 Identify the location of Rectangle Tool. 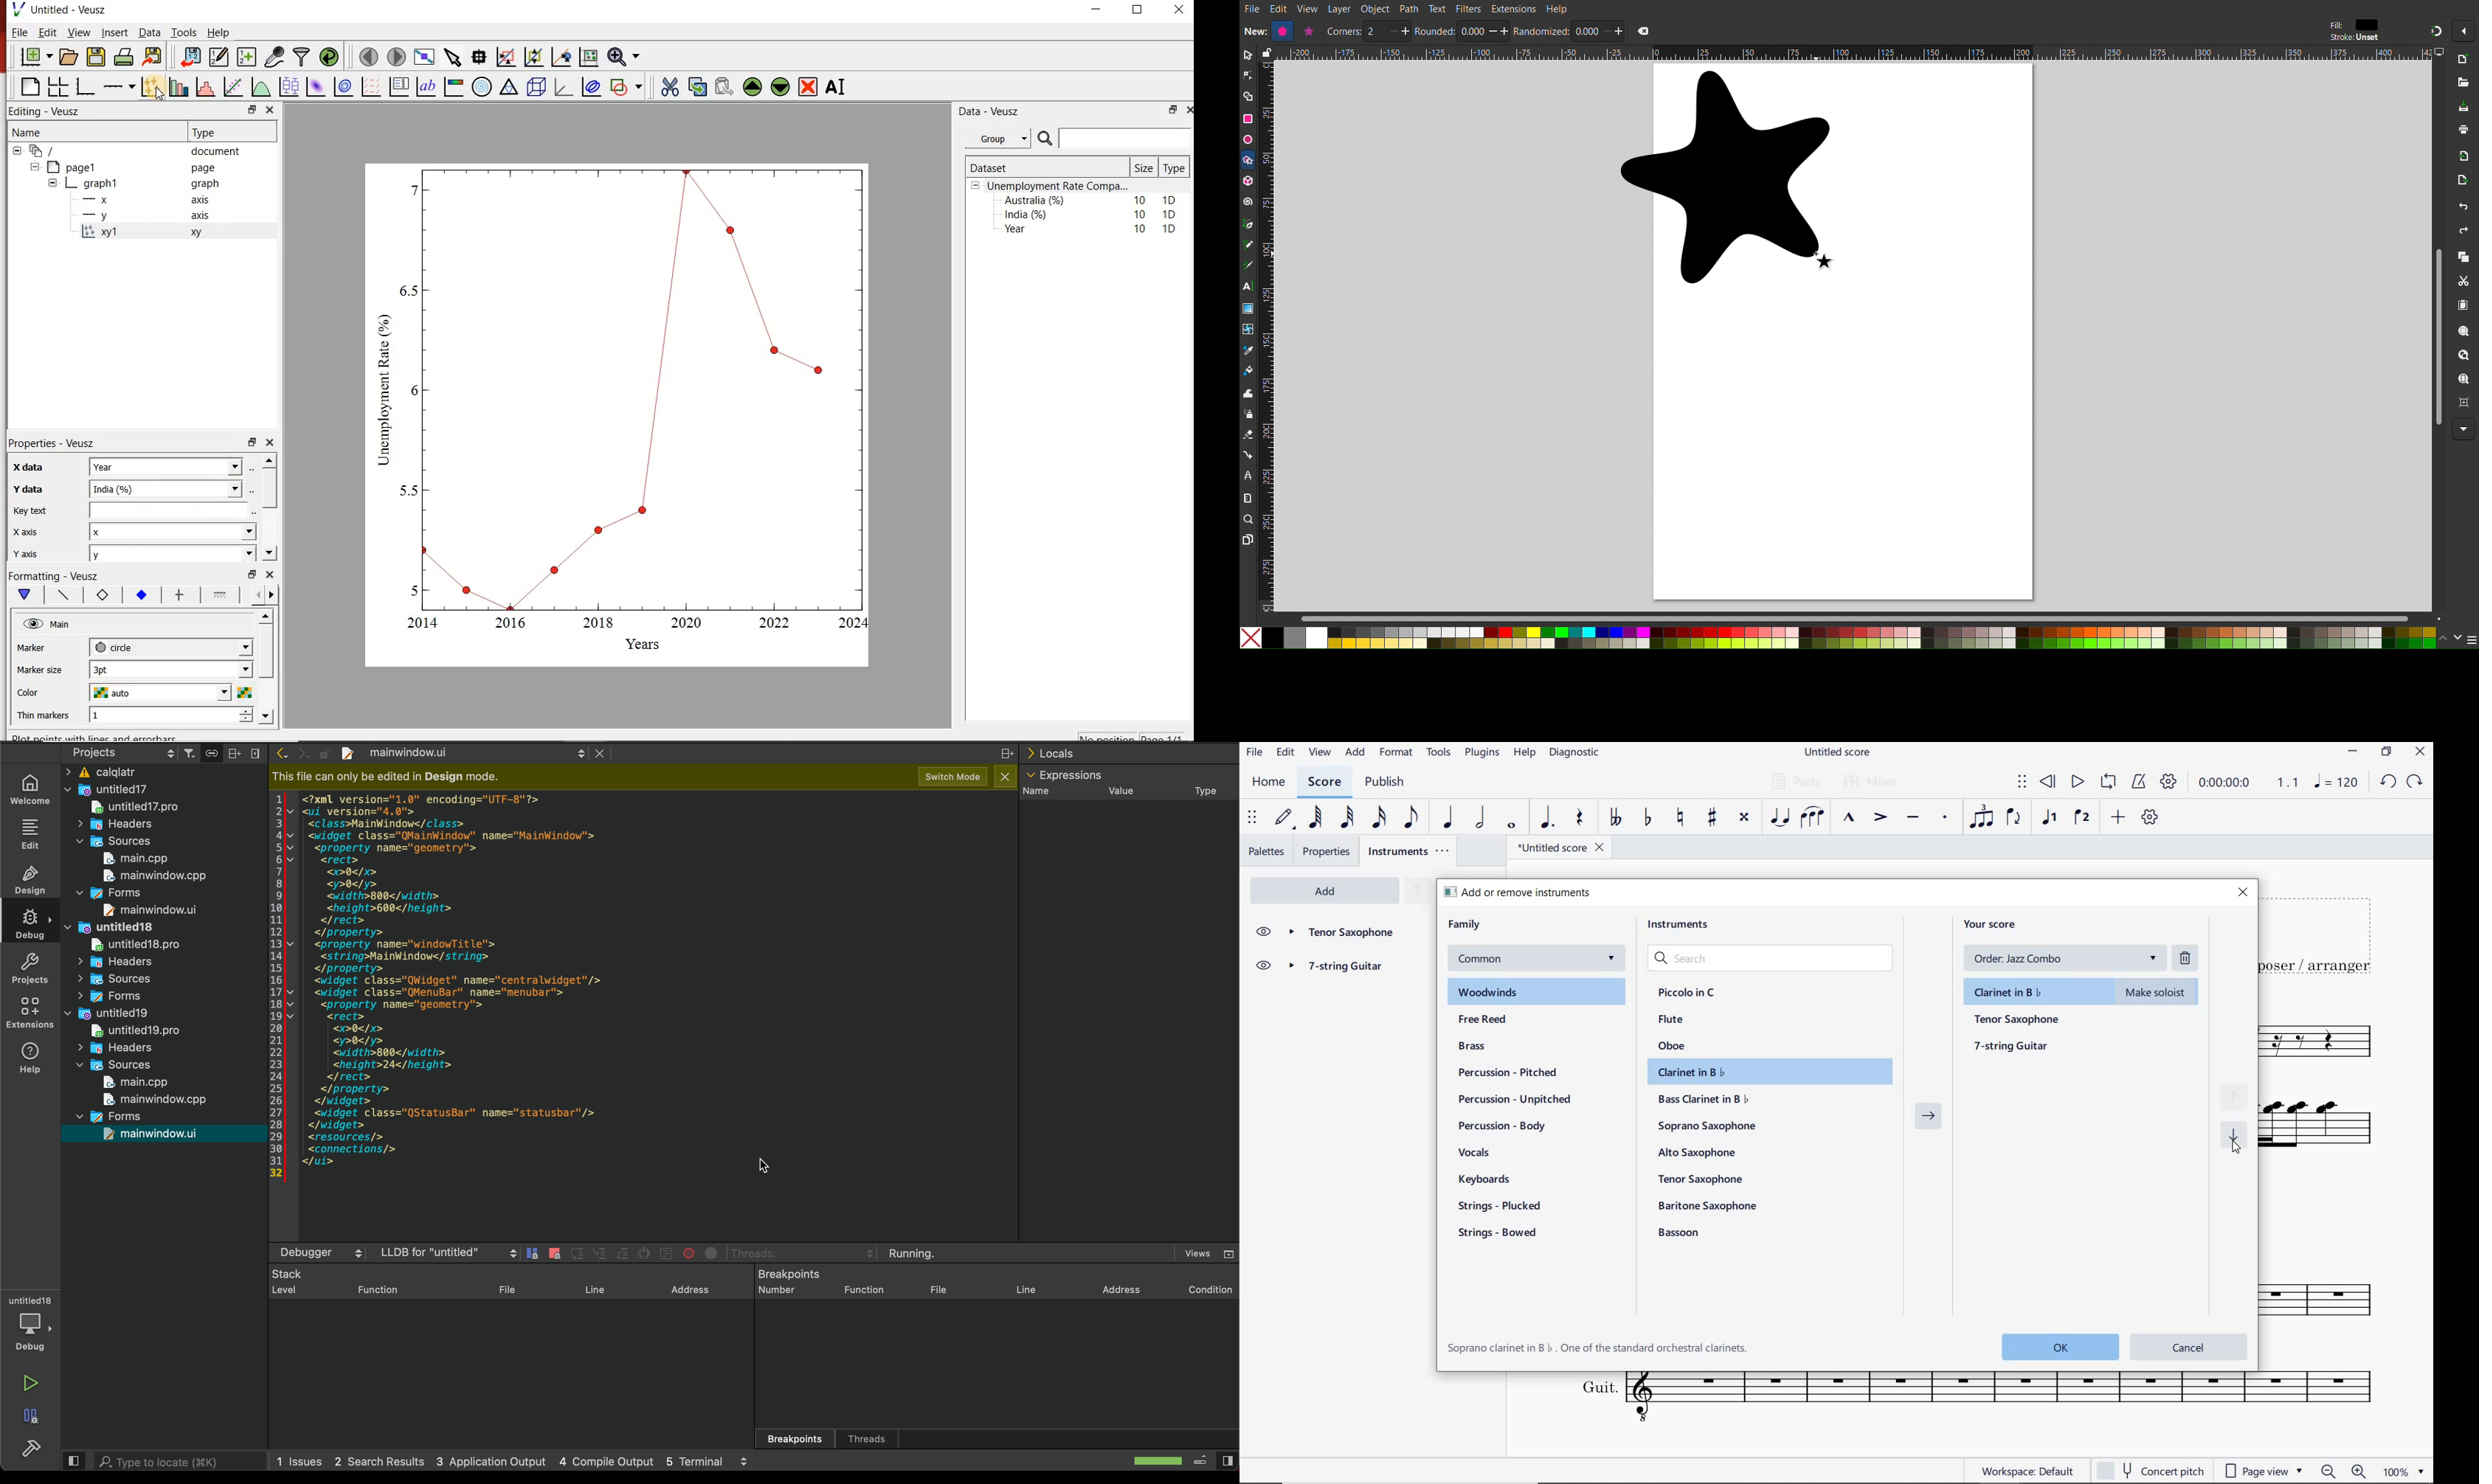
(1249, 118).